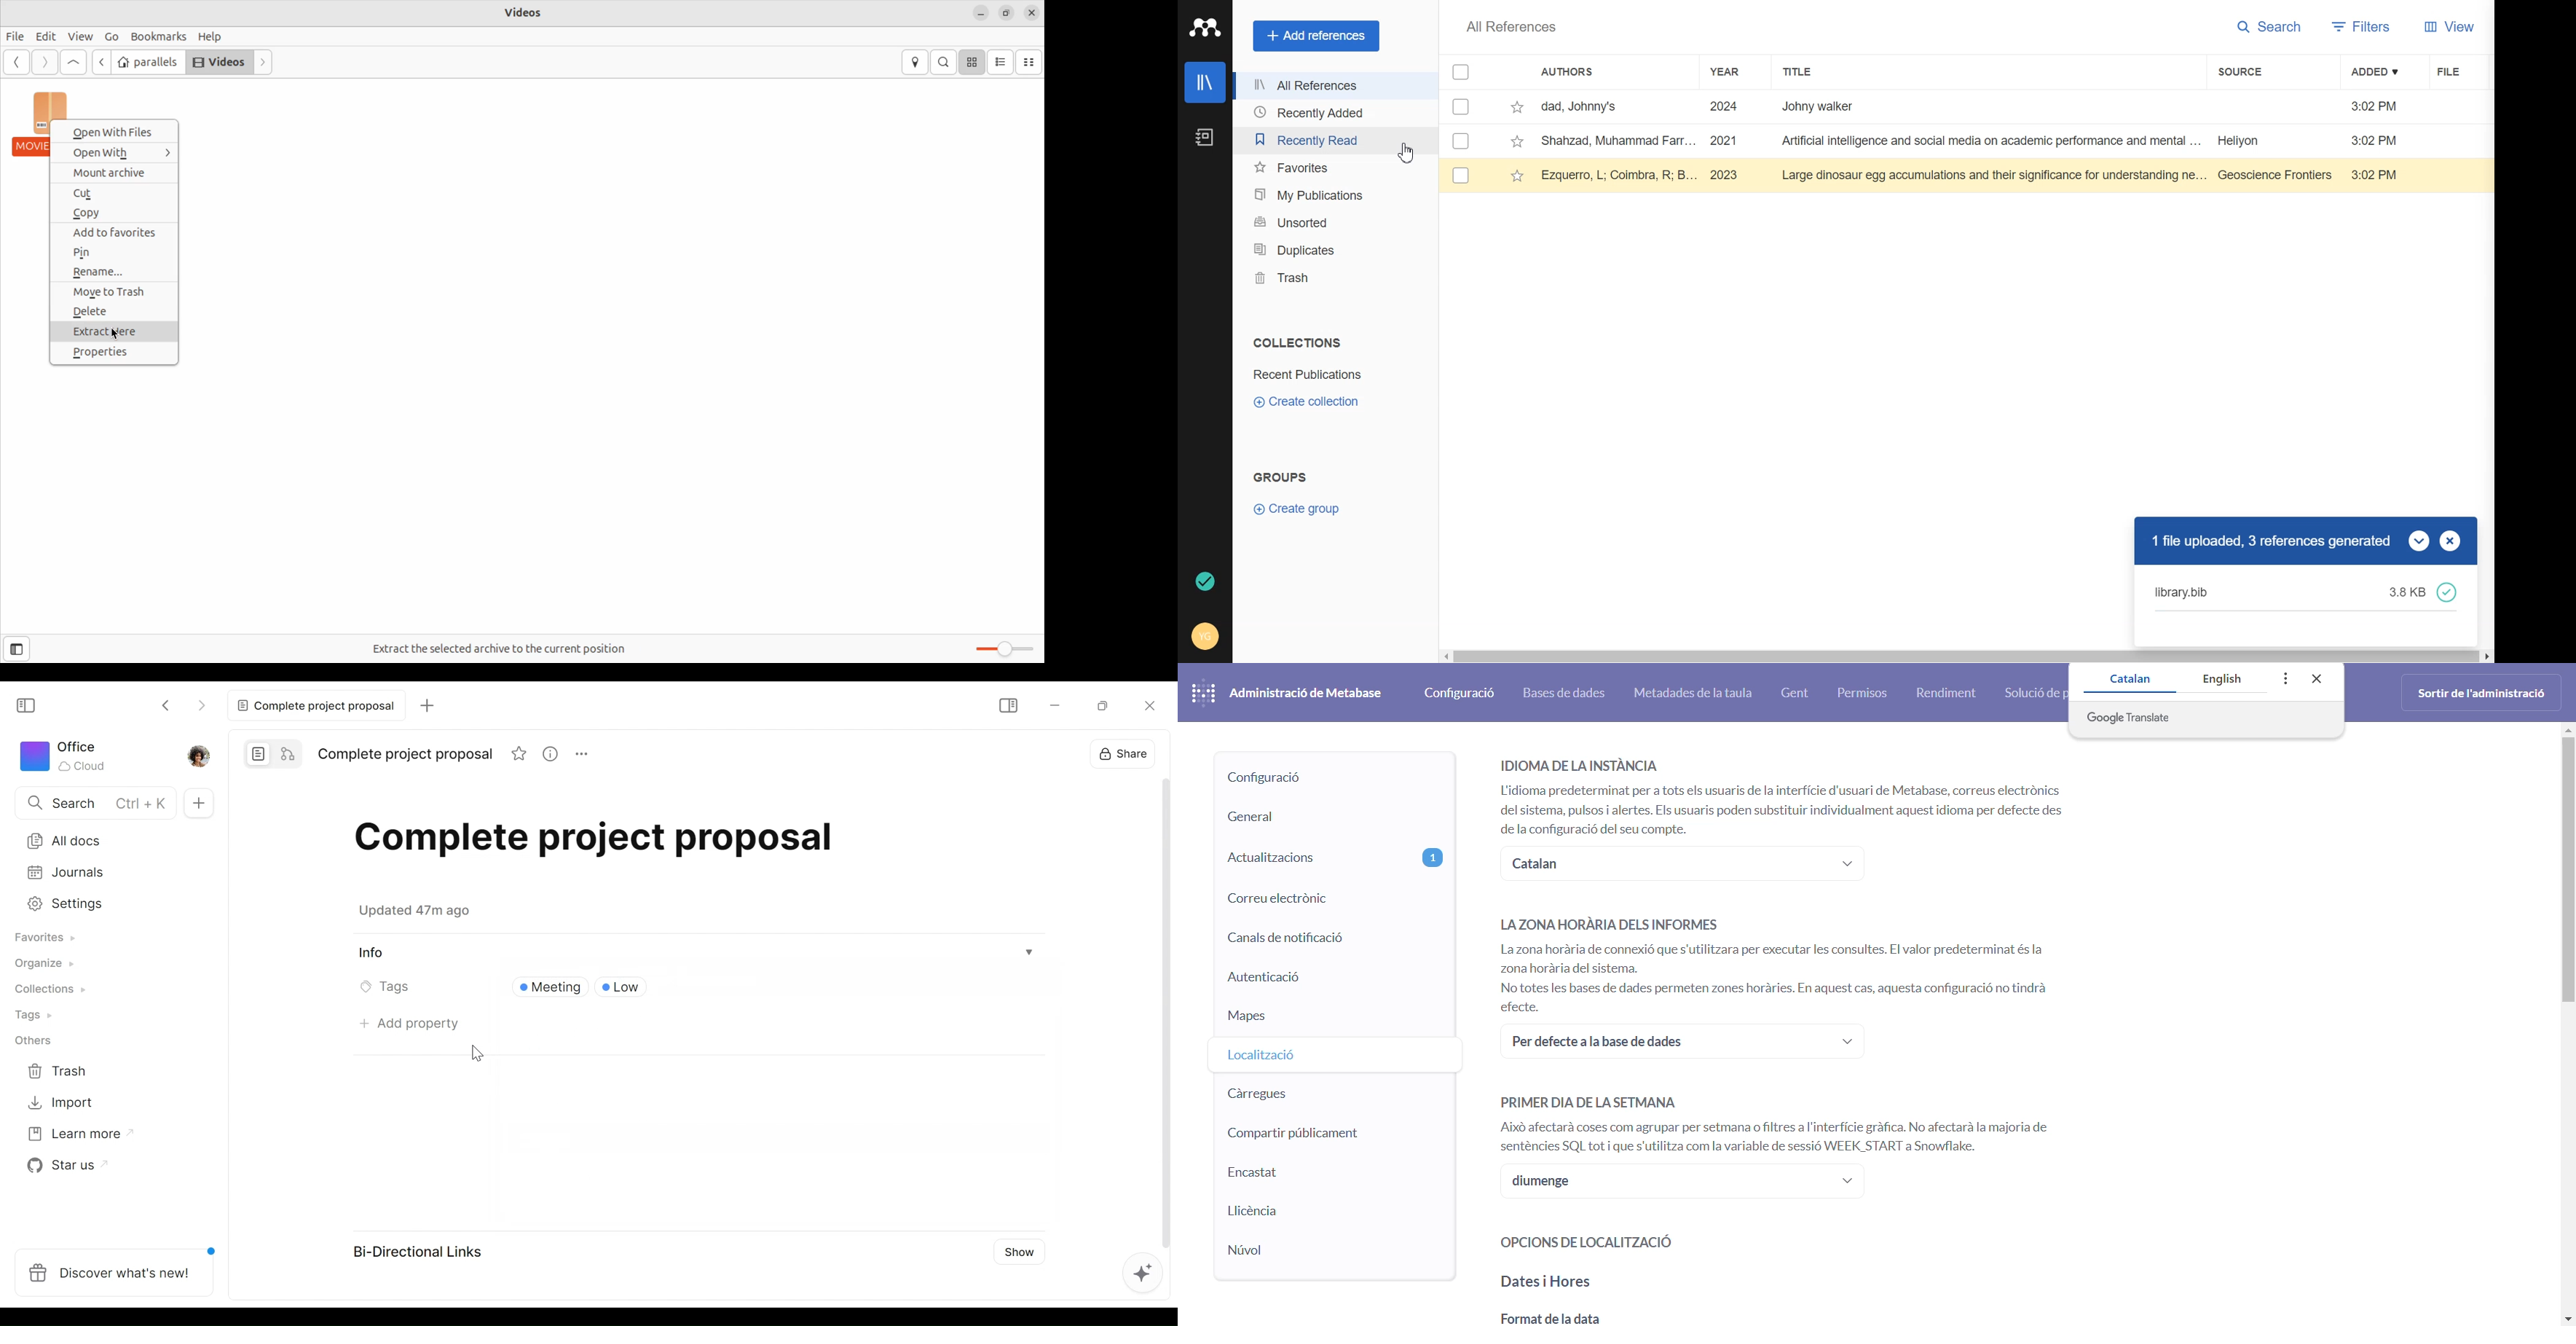 Image resolution: width=2576 pixels, height=1344 pixels. What do you see at coordinates (1308, 375) in the screenshot?
I see `File` at bounding box center [1308, 375].